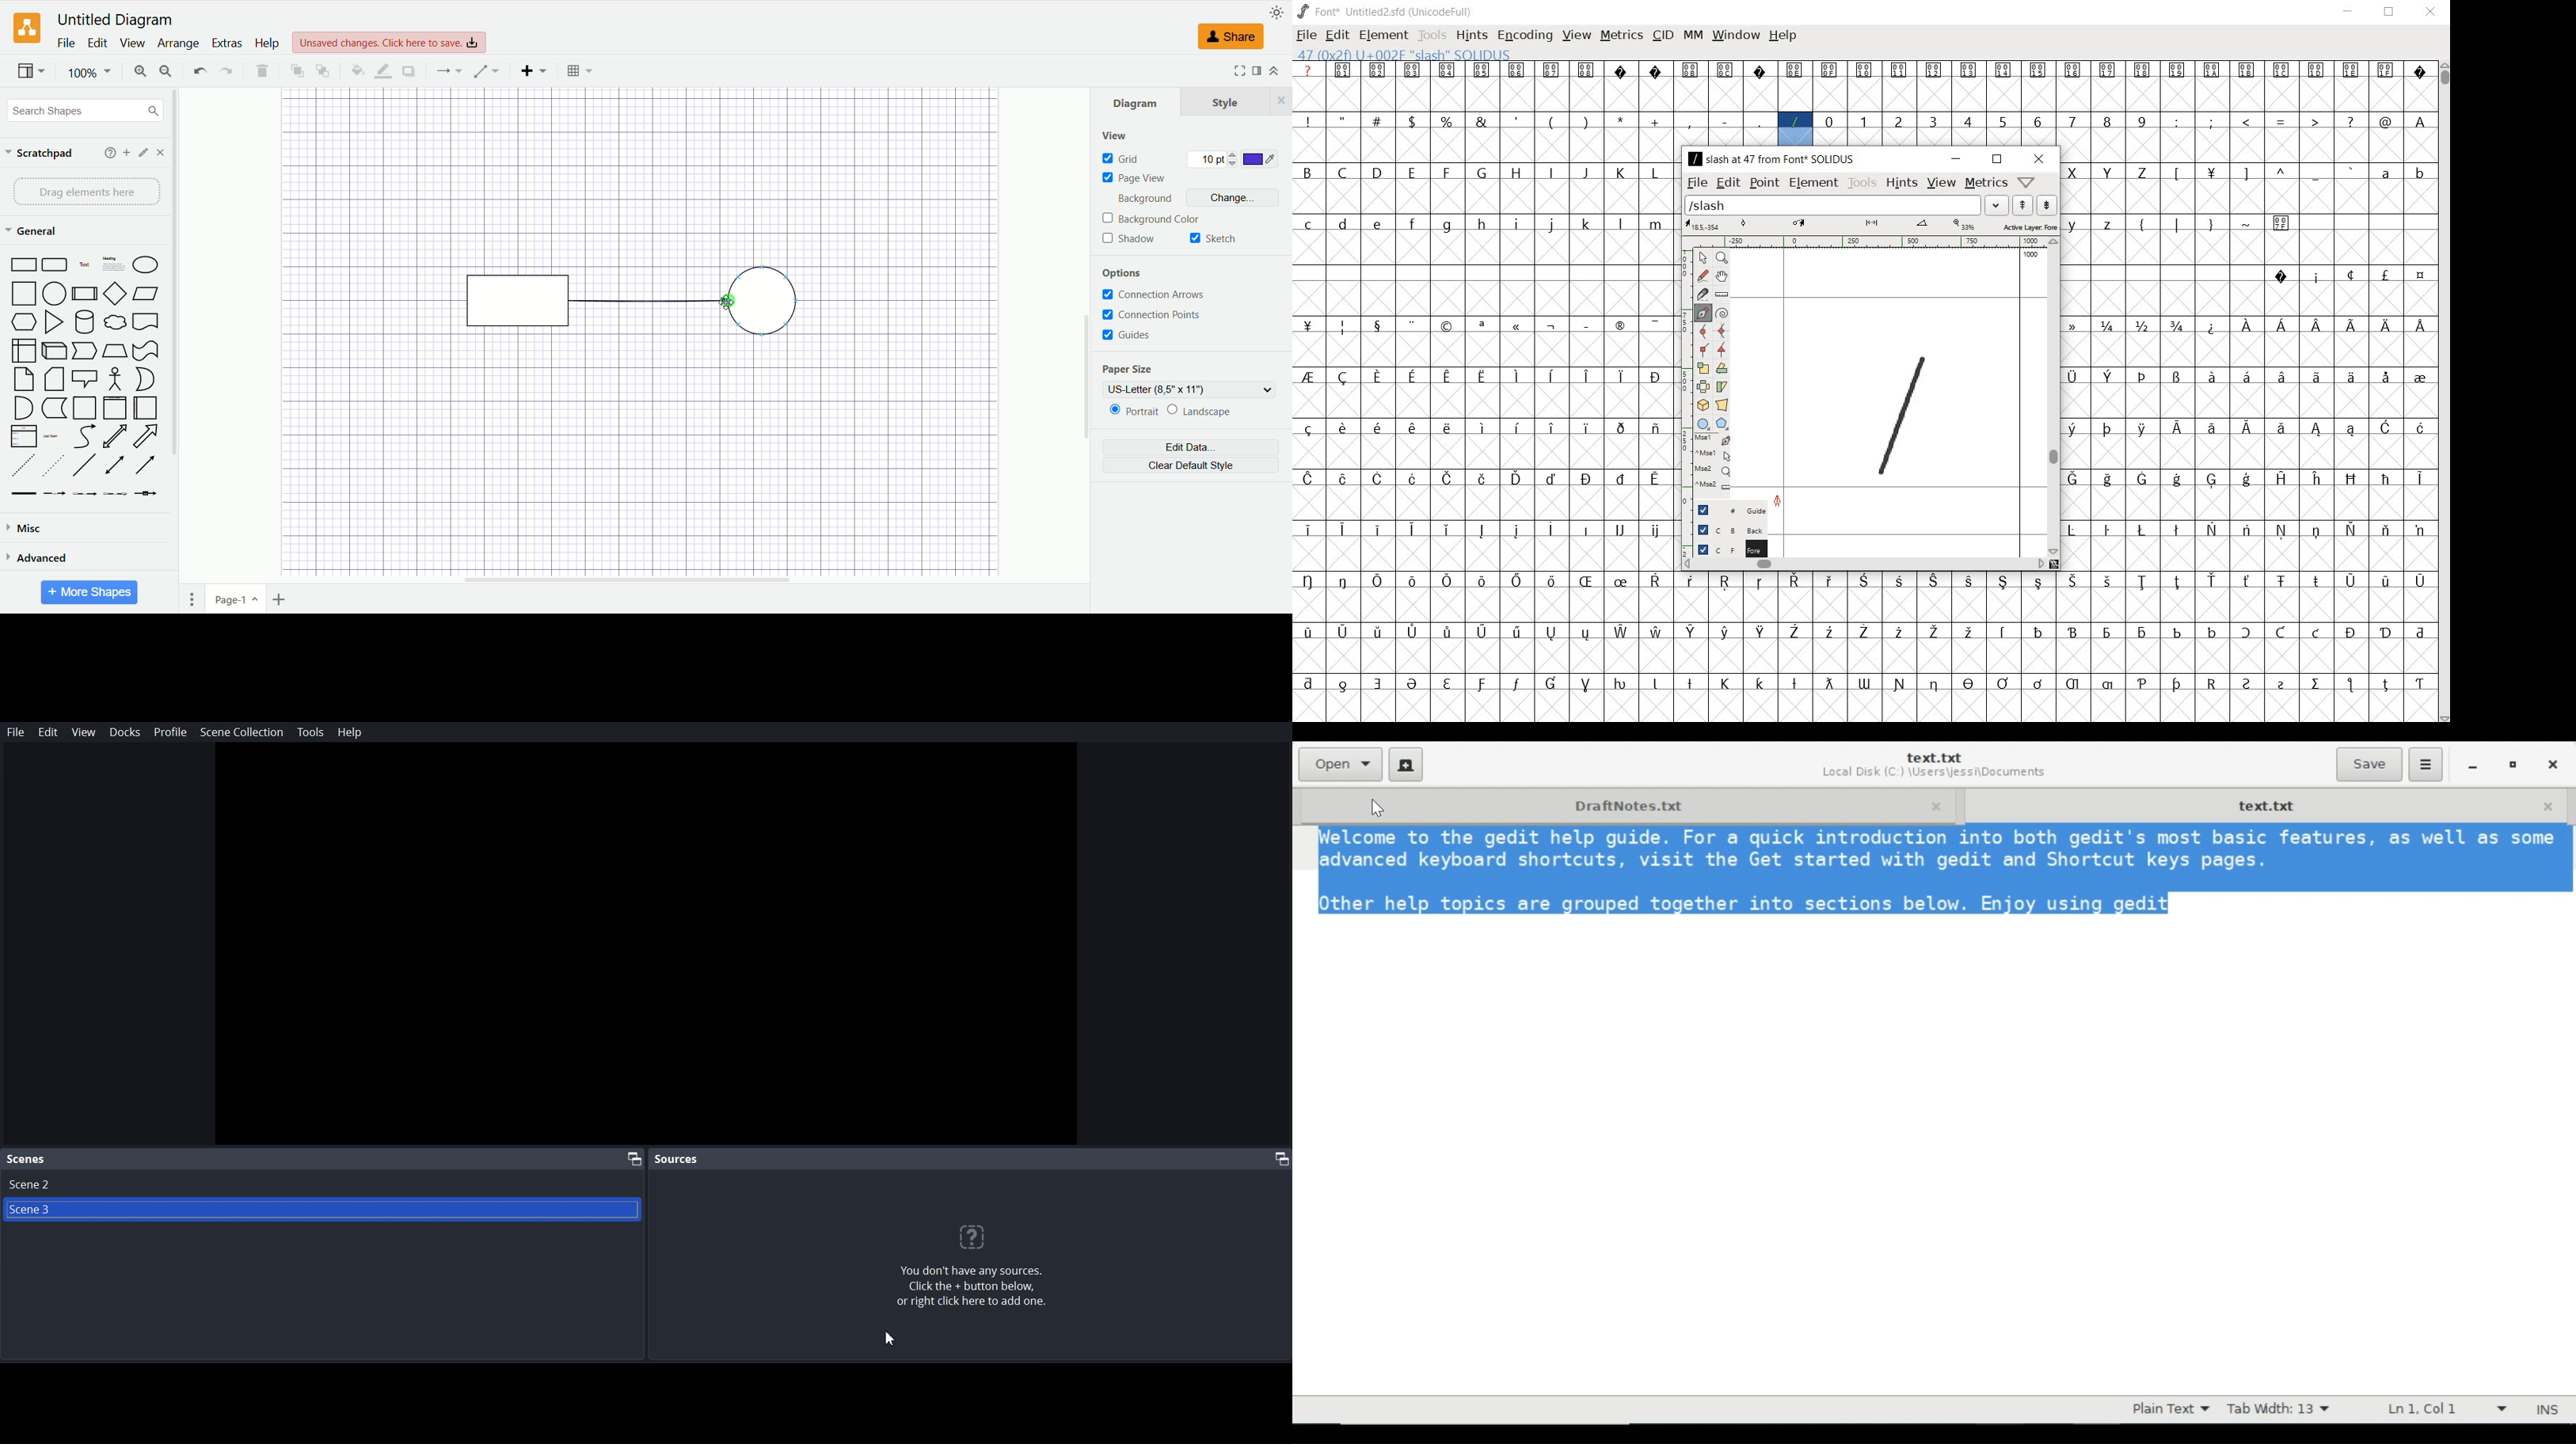 The image size is (2576, 1456). I want to click on connection arrows, so click(1153, 295).